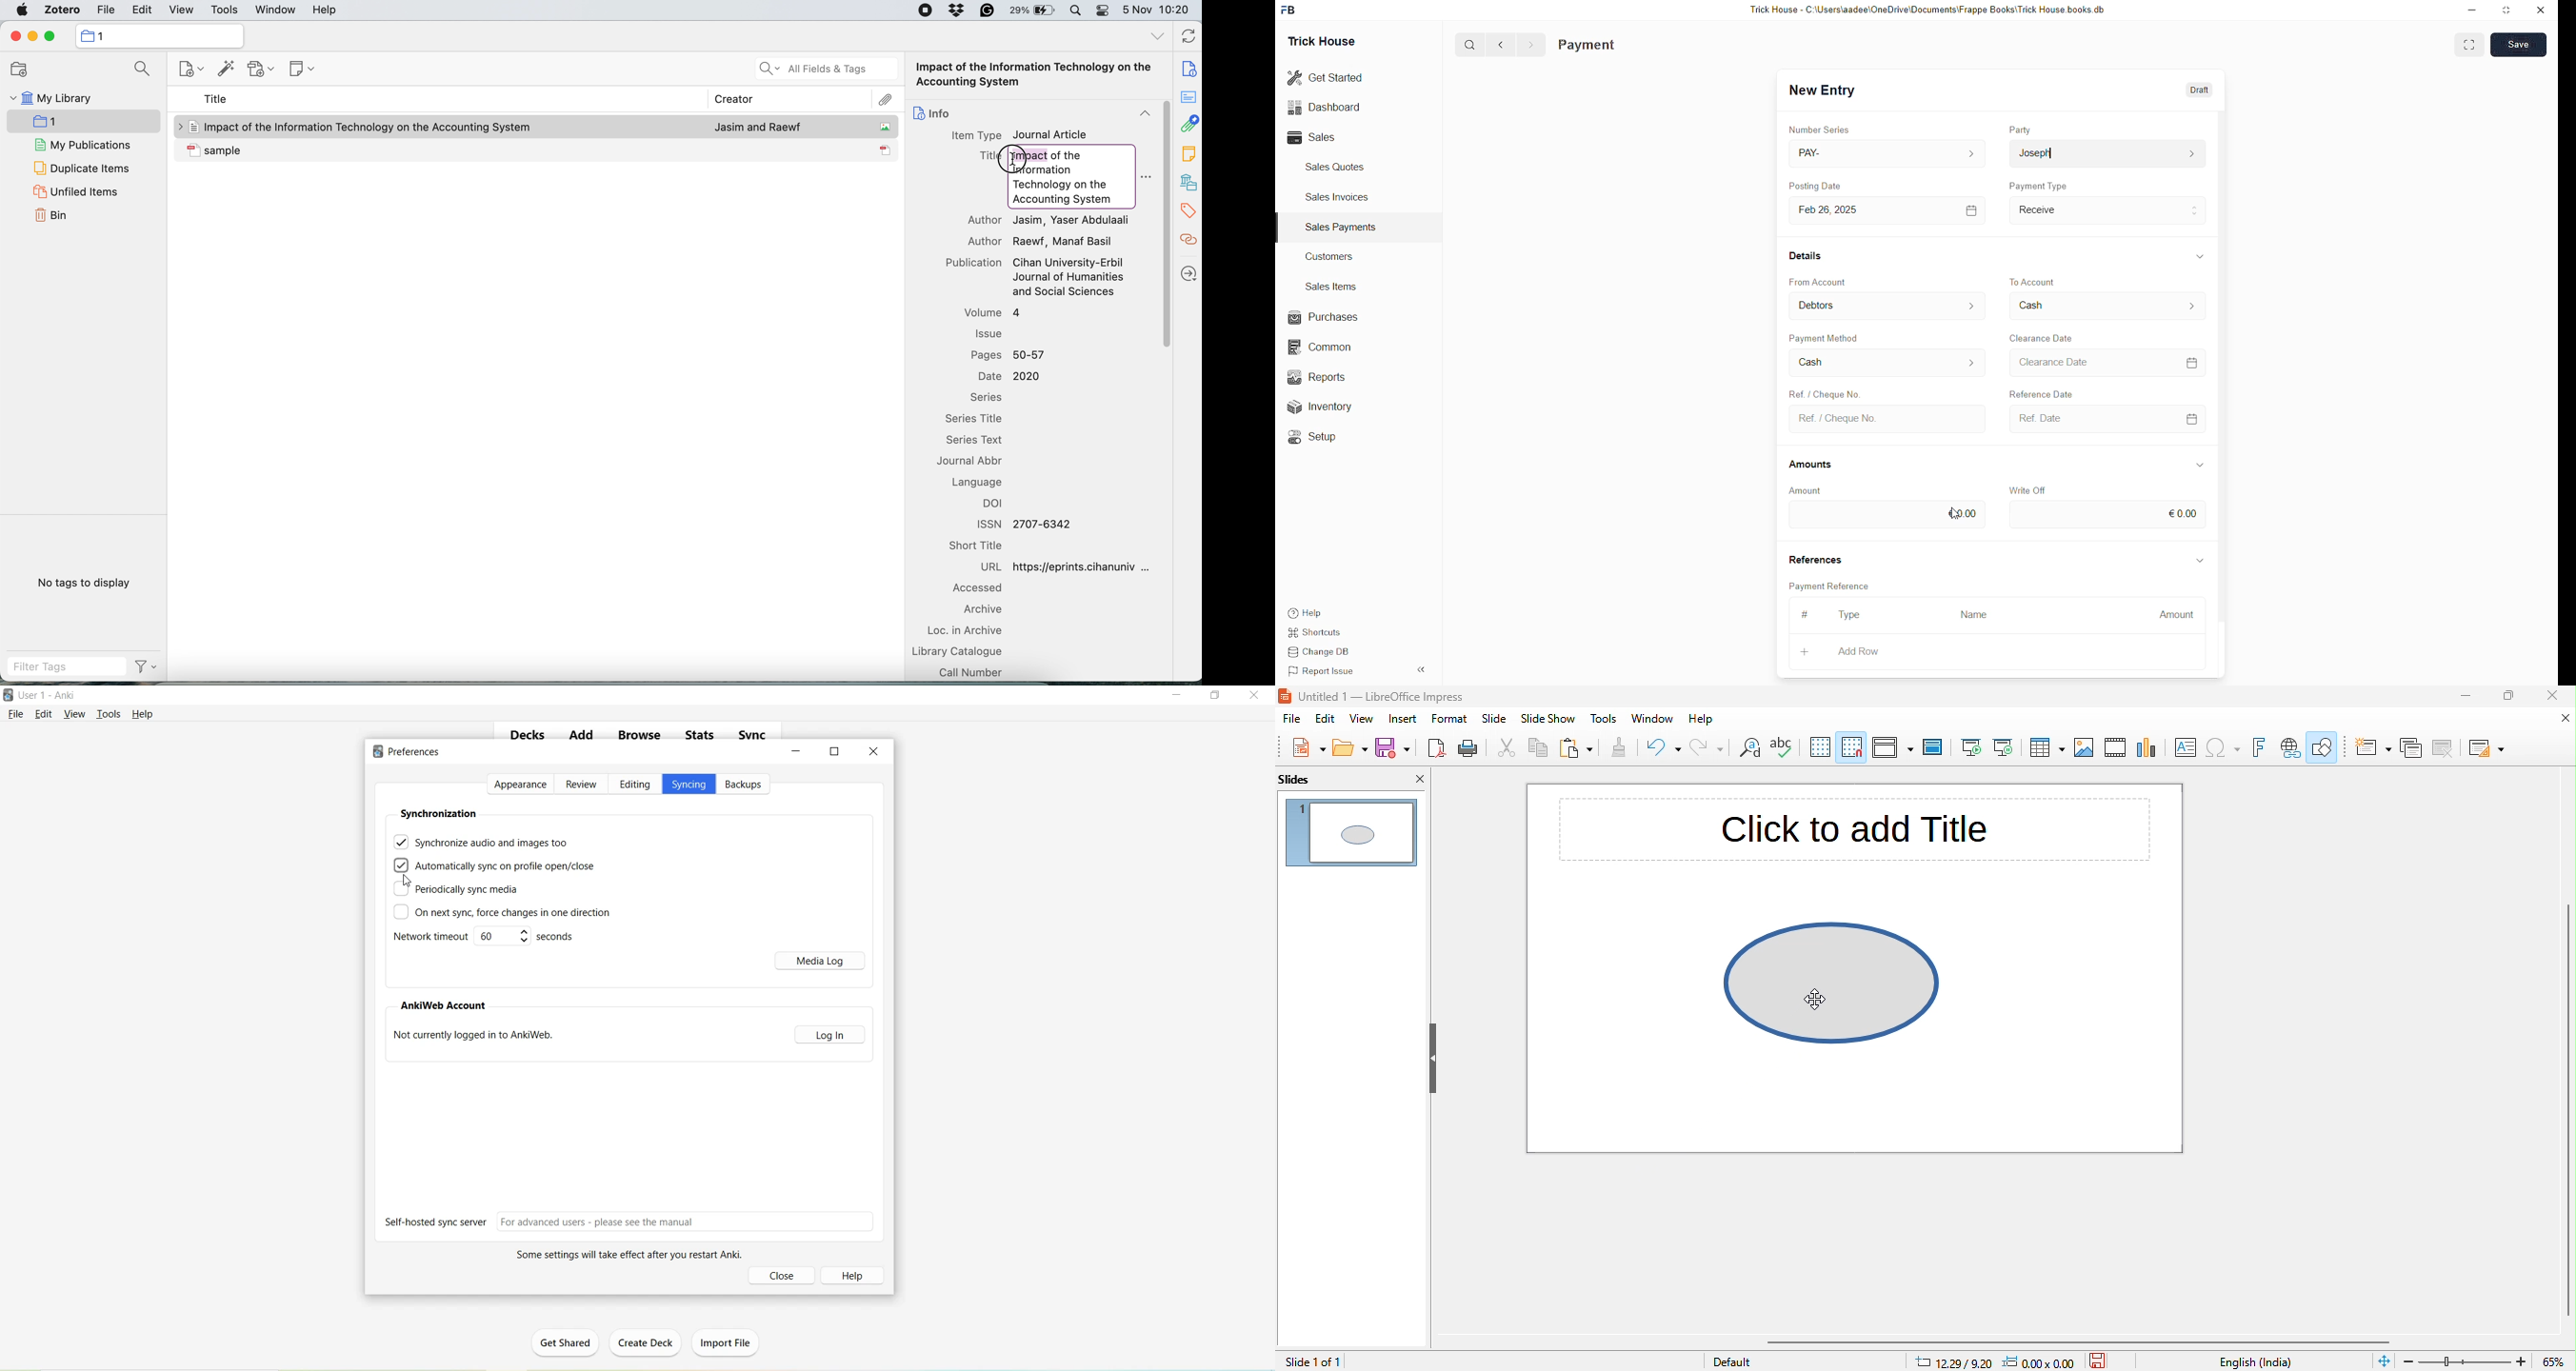 The width and height of the screenshot is (2576, 1372). What do you see at coordinates (1508, 751) in the screenshot?
I see `cut` at bounding box center [1508, 751].